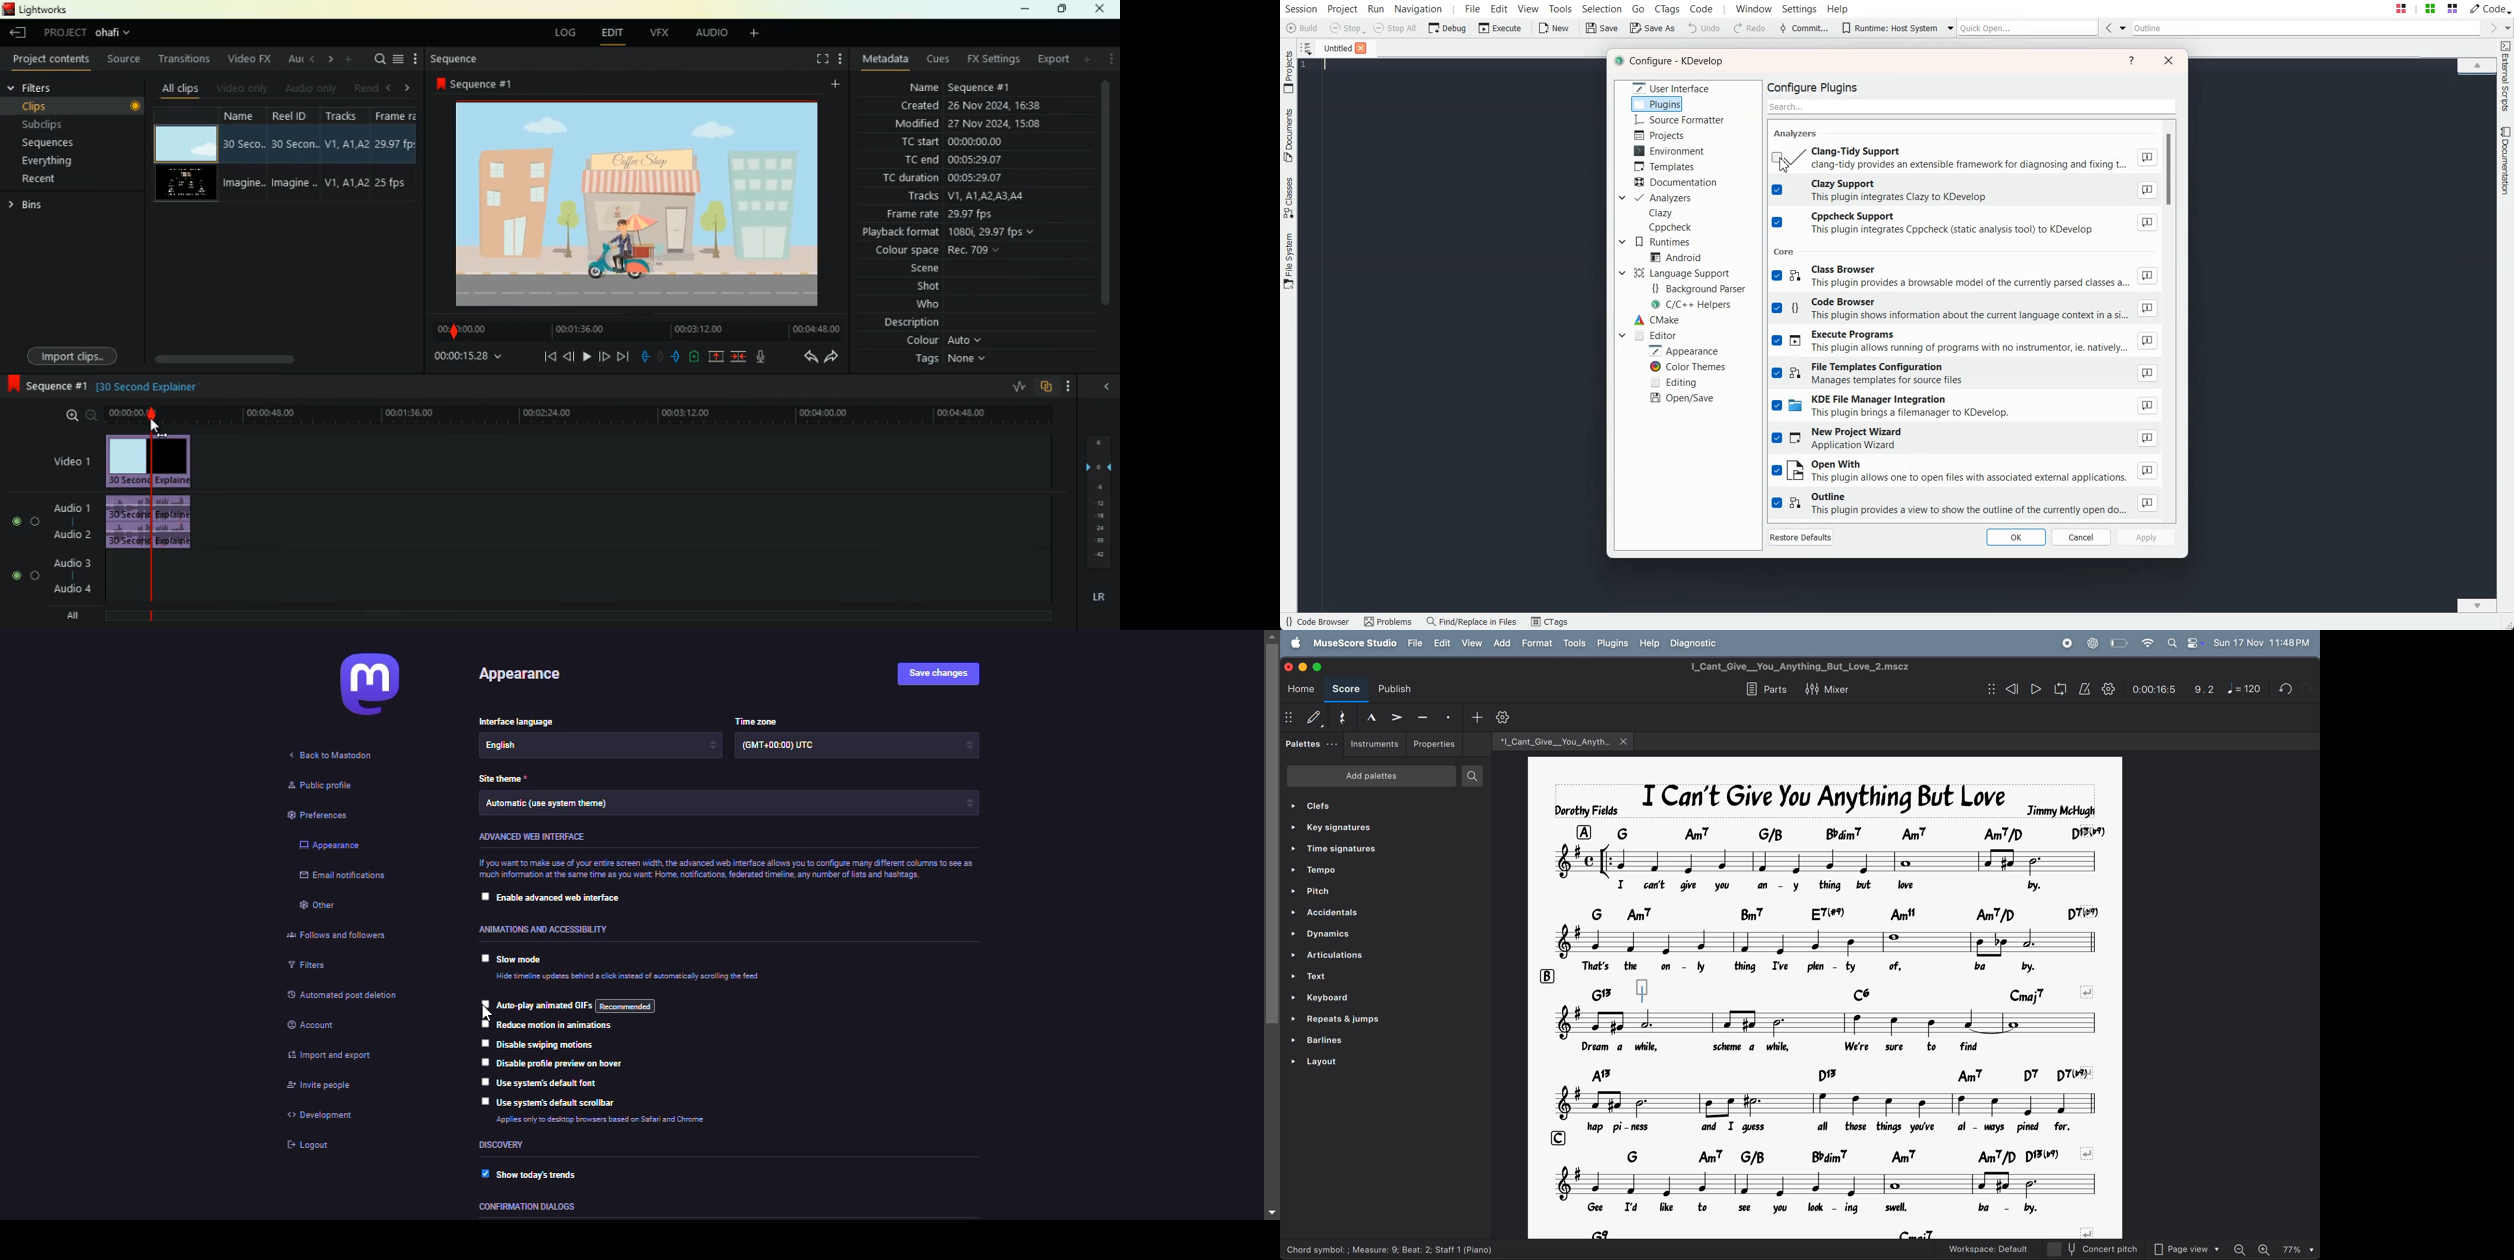  Describe the element at coordinates (1663, 242) in the screenshot. I see `Runtimes` at that location.